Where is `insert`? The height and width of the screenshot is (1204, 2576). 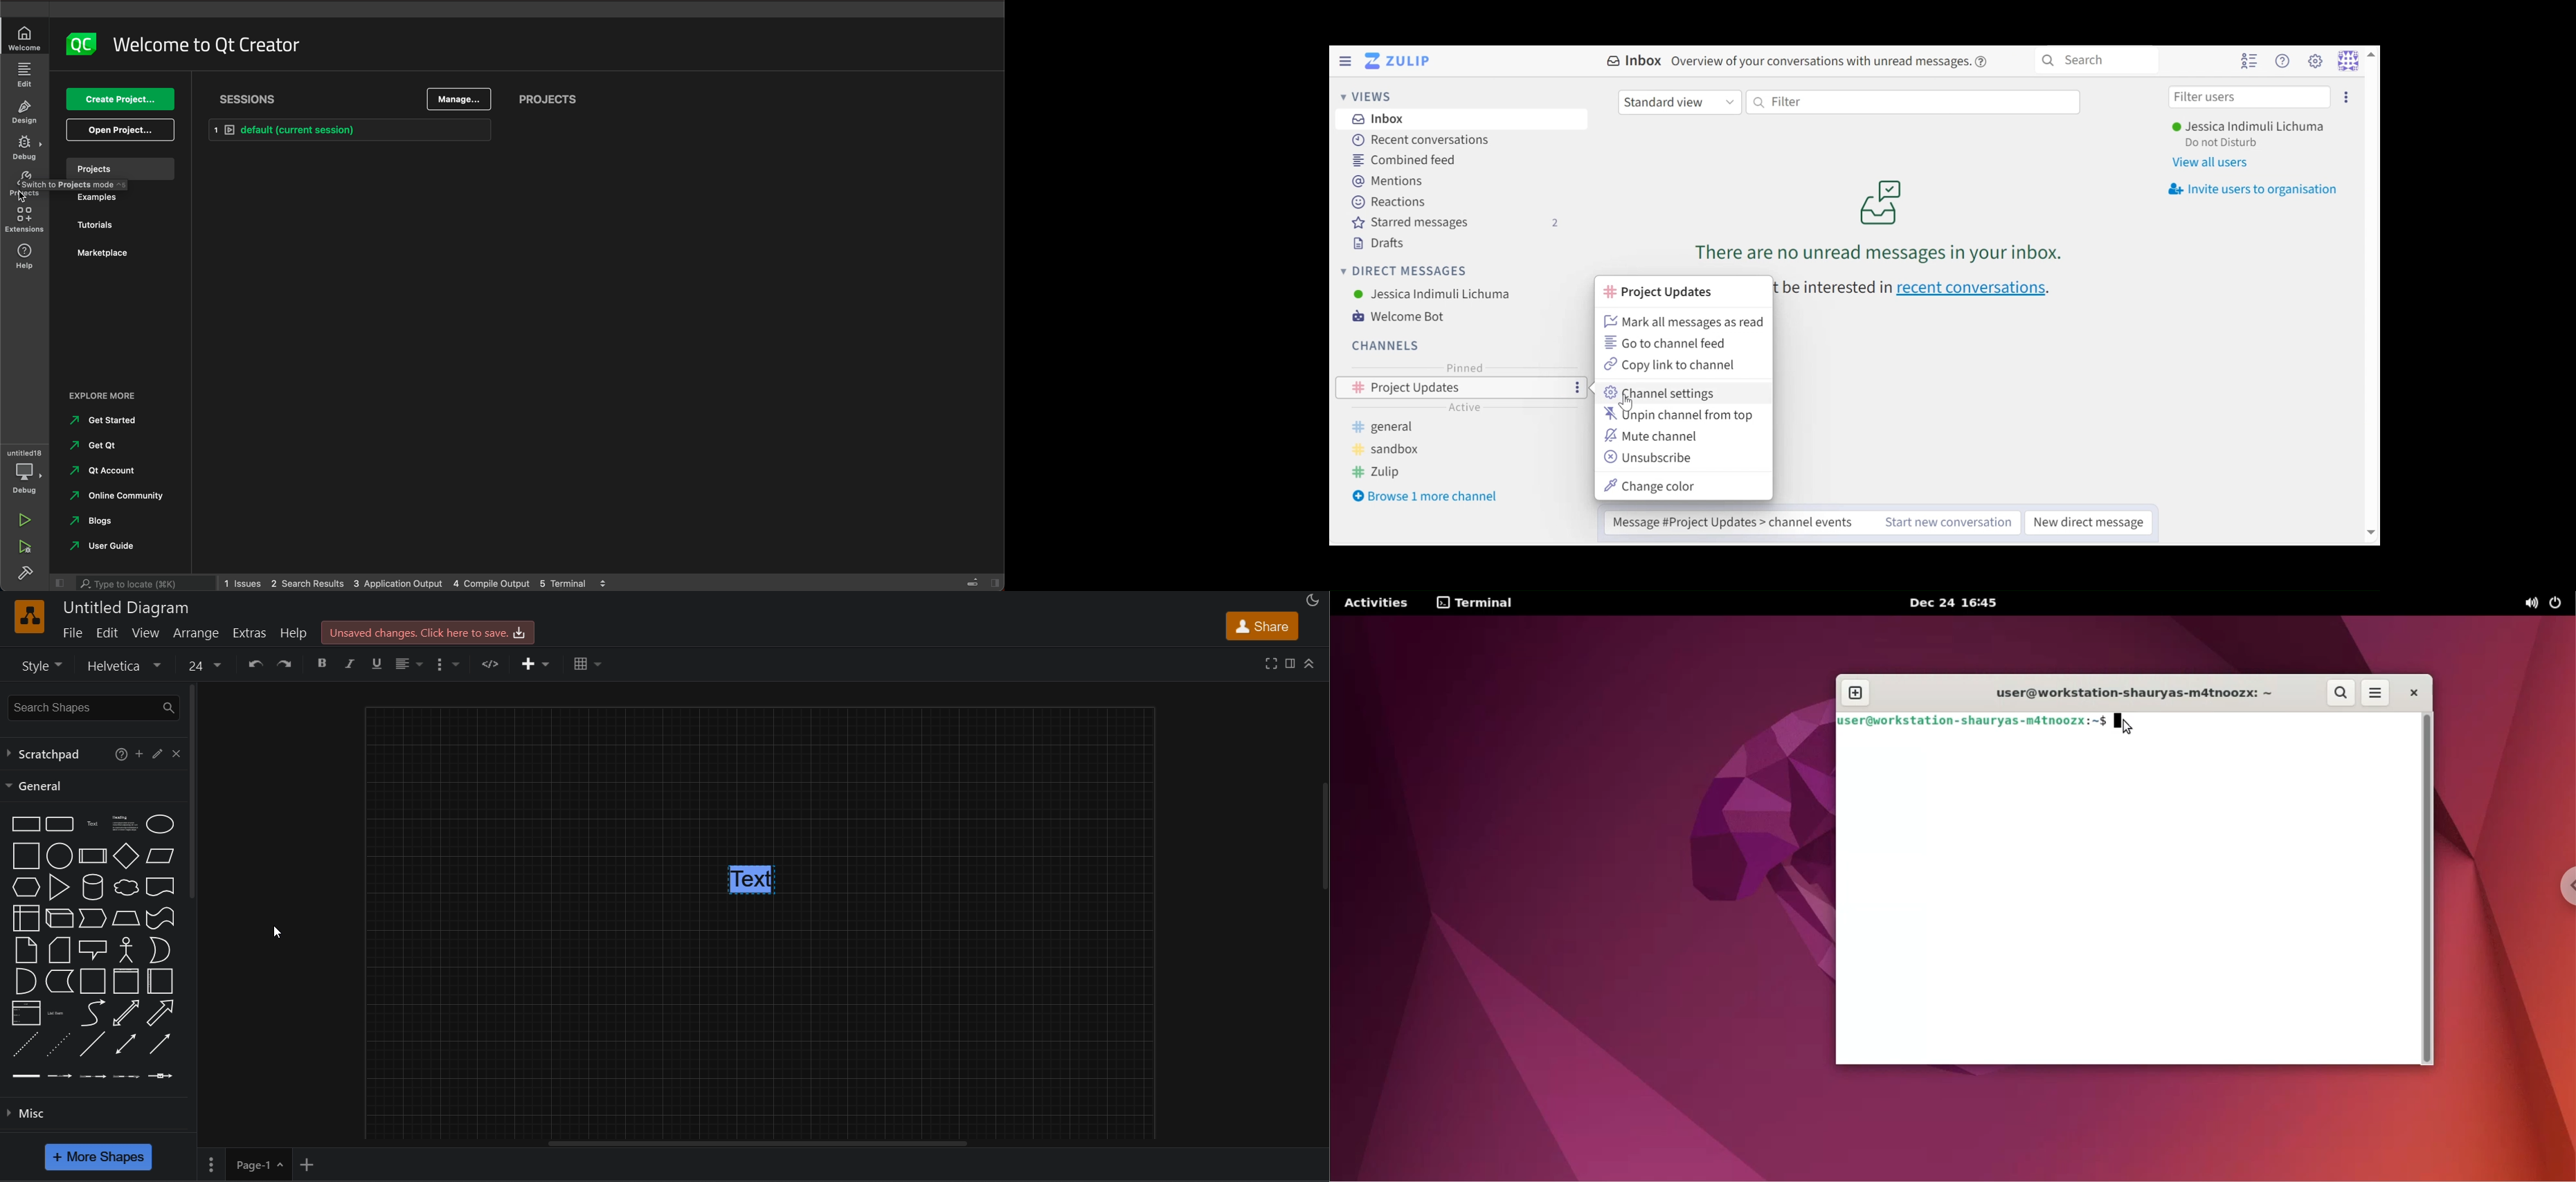
insert is located at coordinates (536, 664).